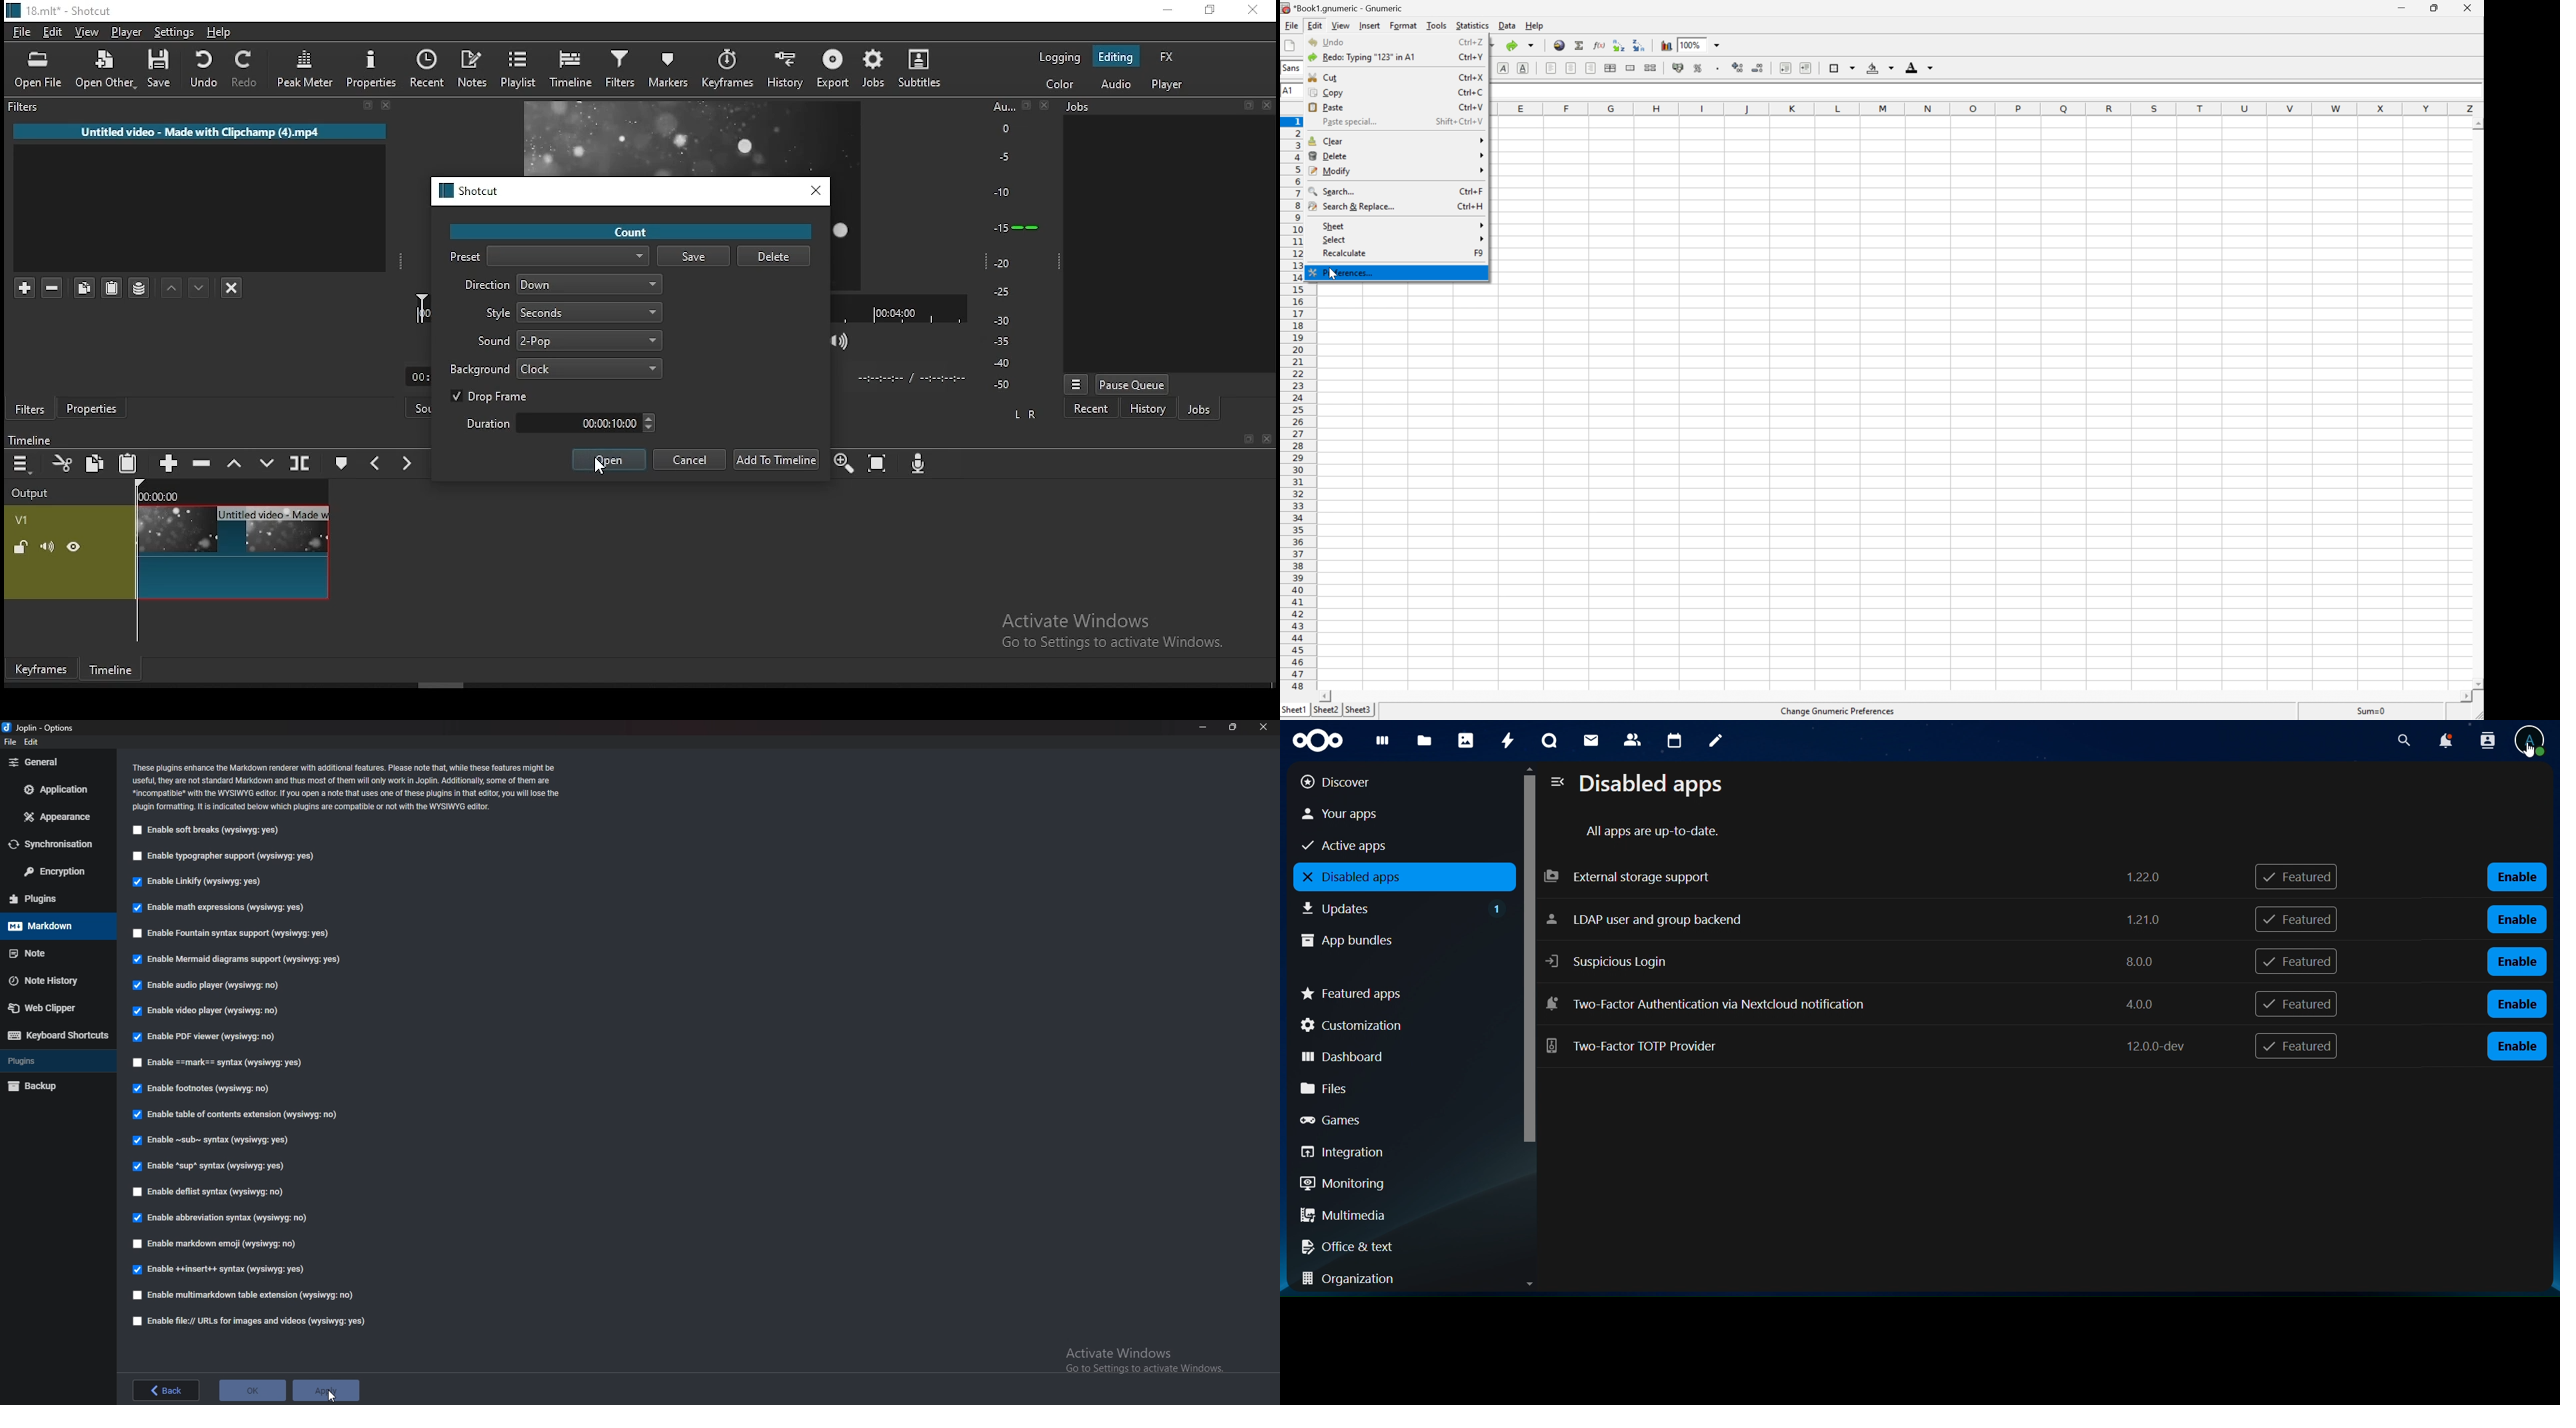 Image resolution: width=2576 pixels, height=1428 pixels. Describe the element at coordinates (253, 1321) in the screenshot. I see `Enable file urls for images and videos` at that location.